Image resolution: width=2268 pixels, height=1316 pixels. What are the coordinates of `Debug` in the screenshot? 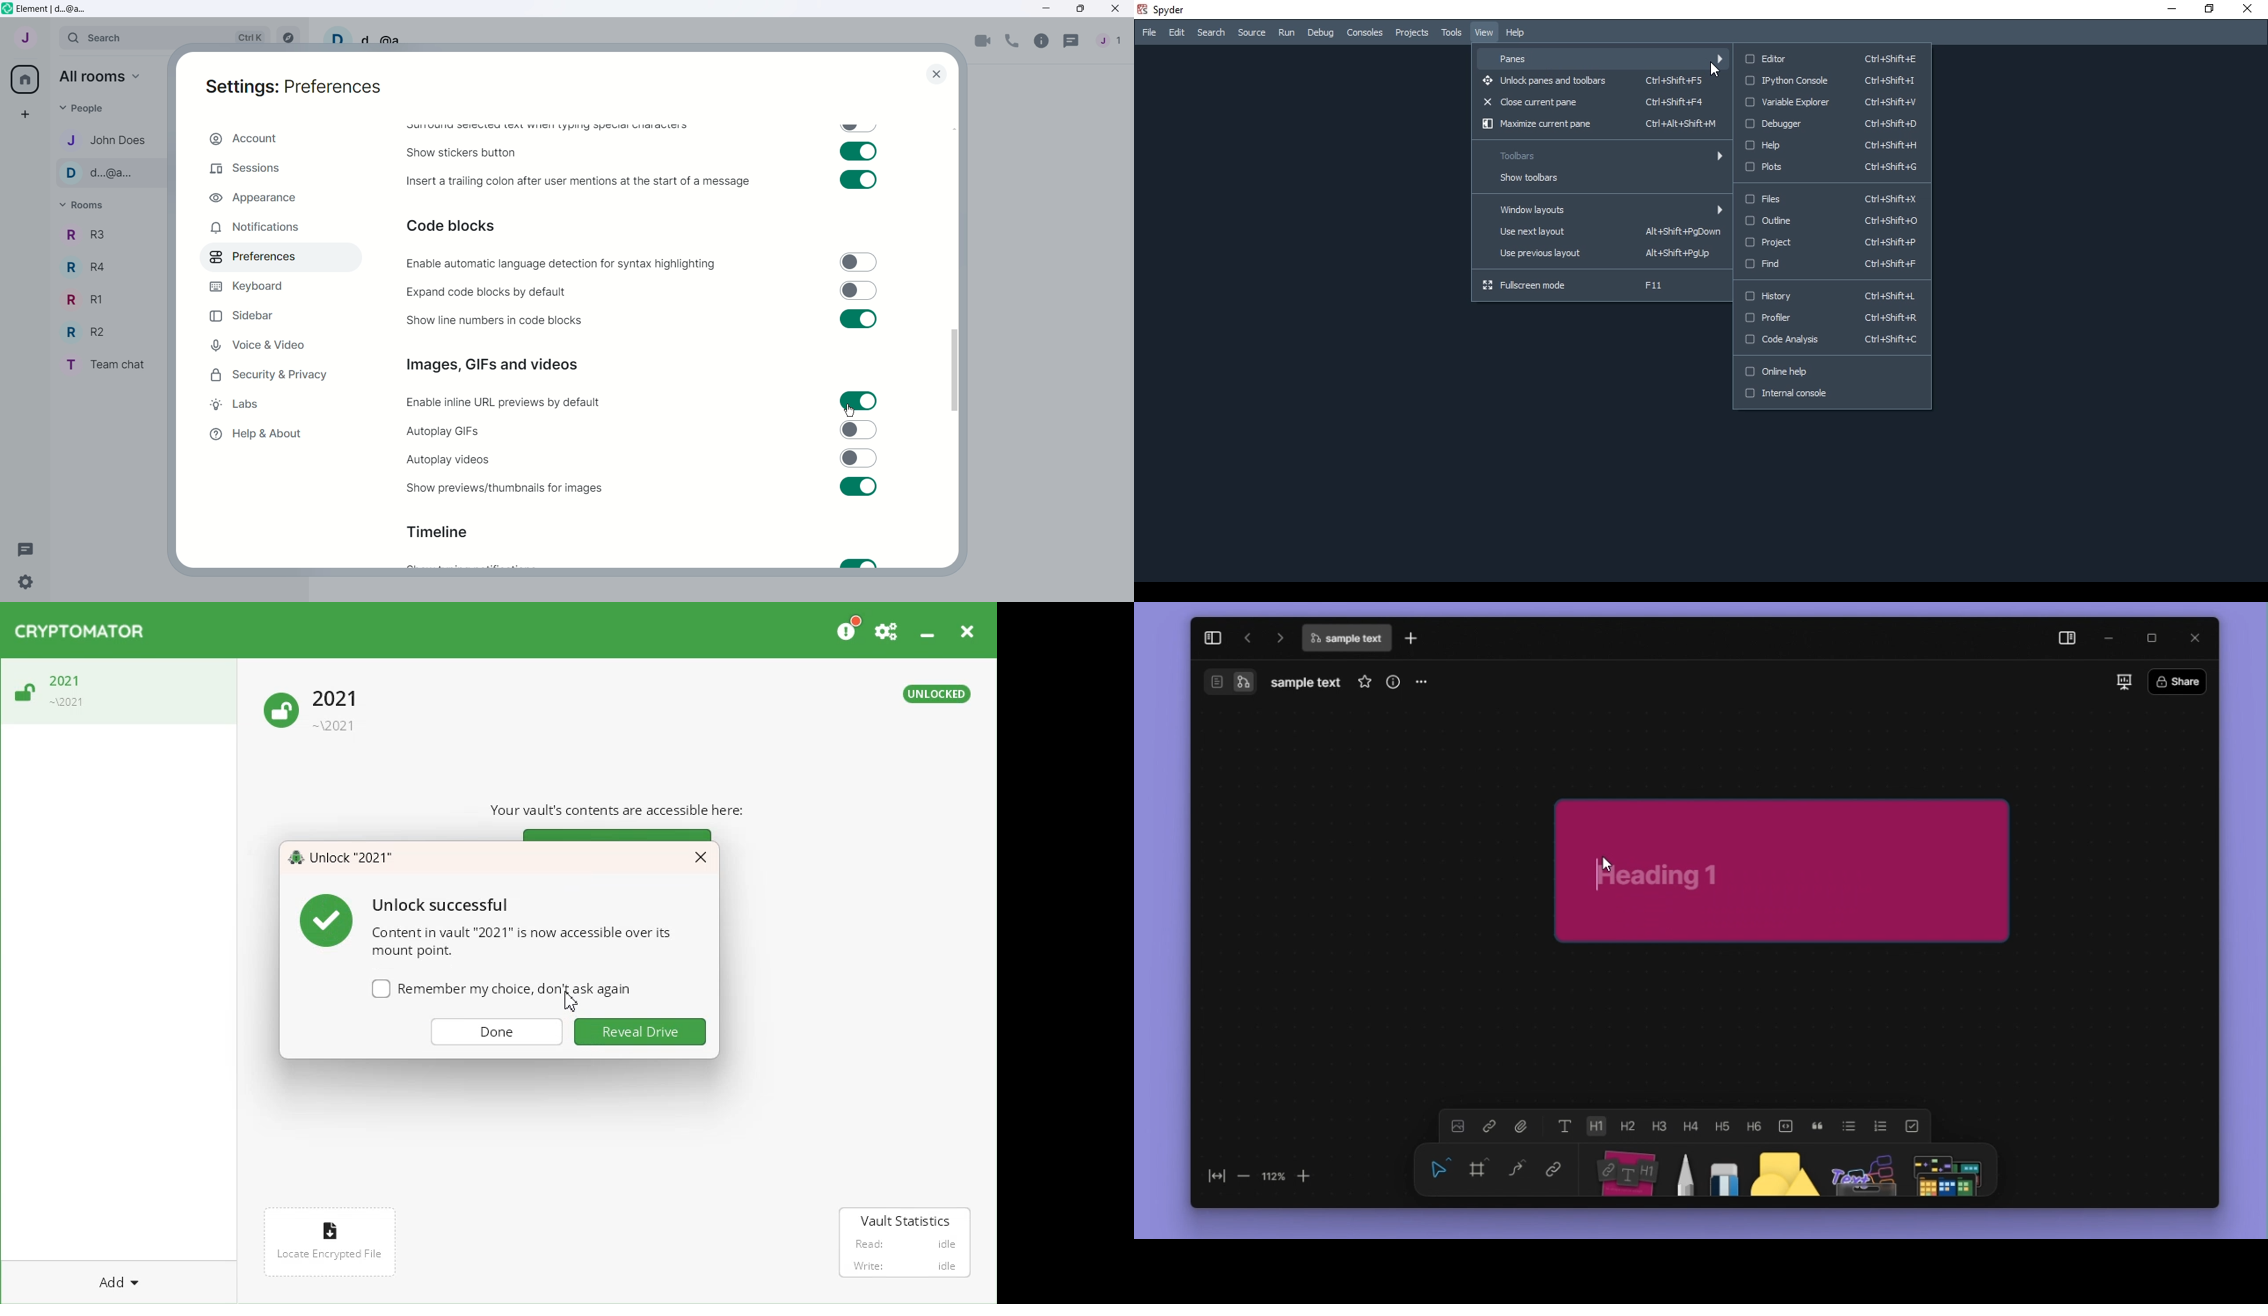 It's located at (1320, 33).